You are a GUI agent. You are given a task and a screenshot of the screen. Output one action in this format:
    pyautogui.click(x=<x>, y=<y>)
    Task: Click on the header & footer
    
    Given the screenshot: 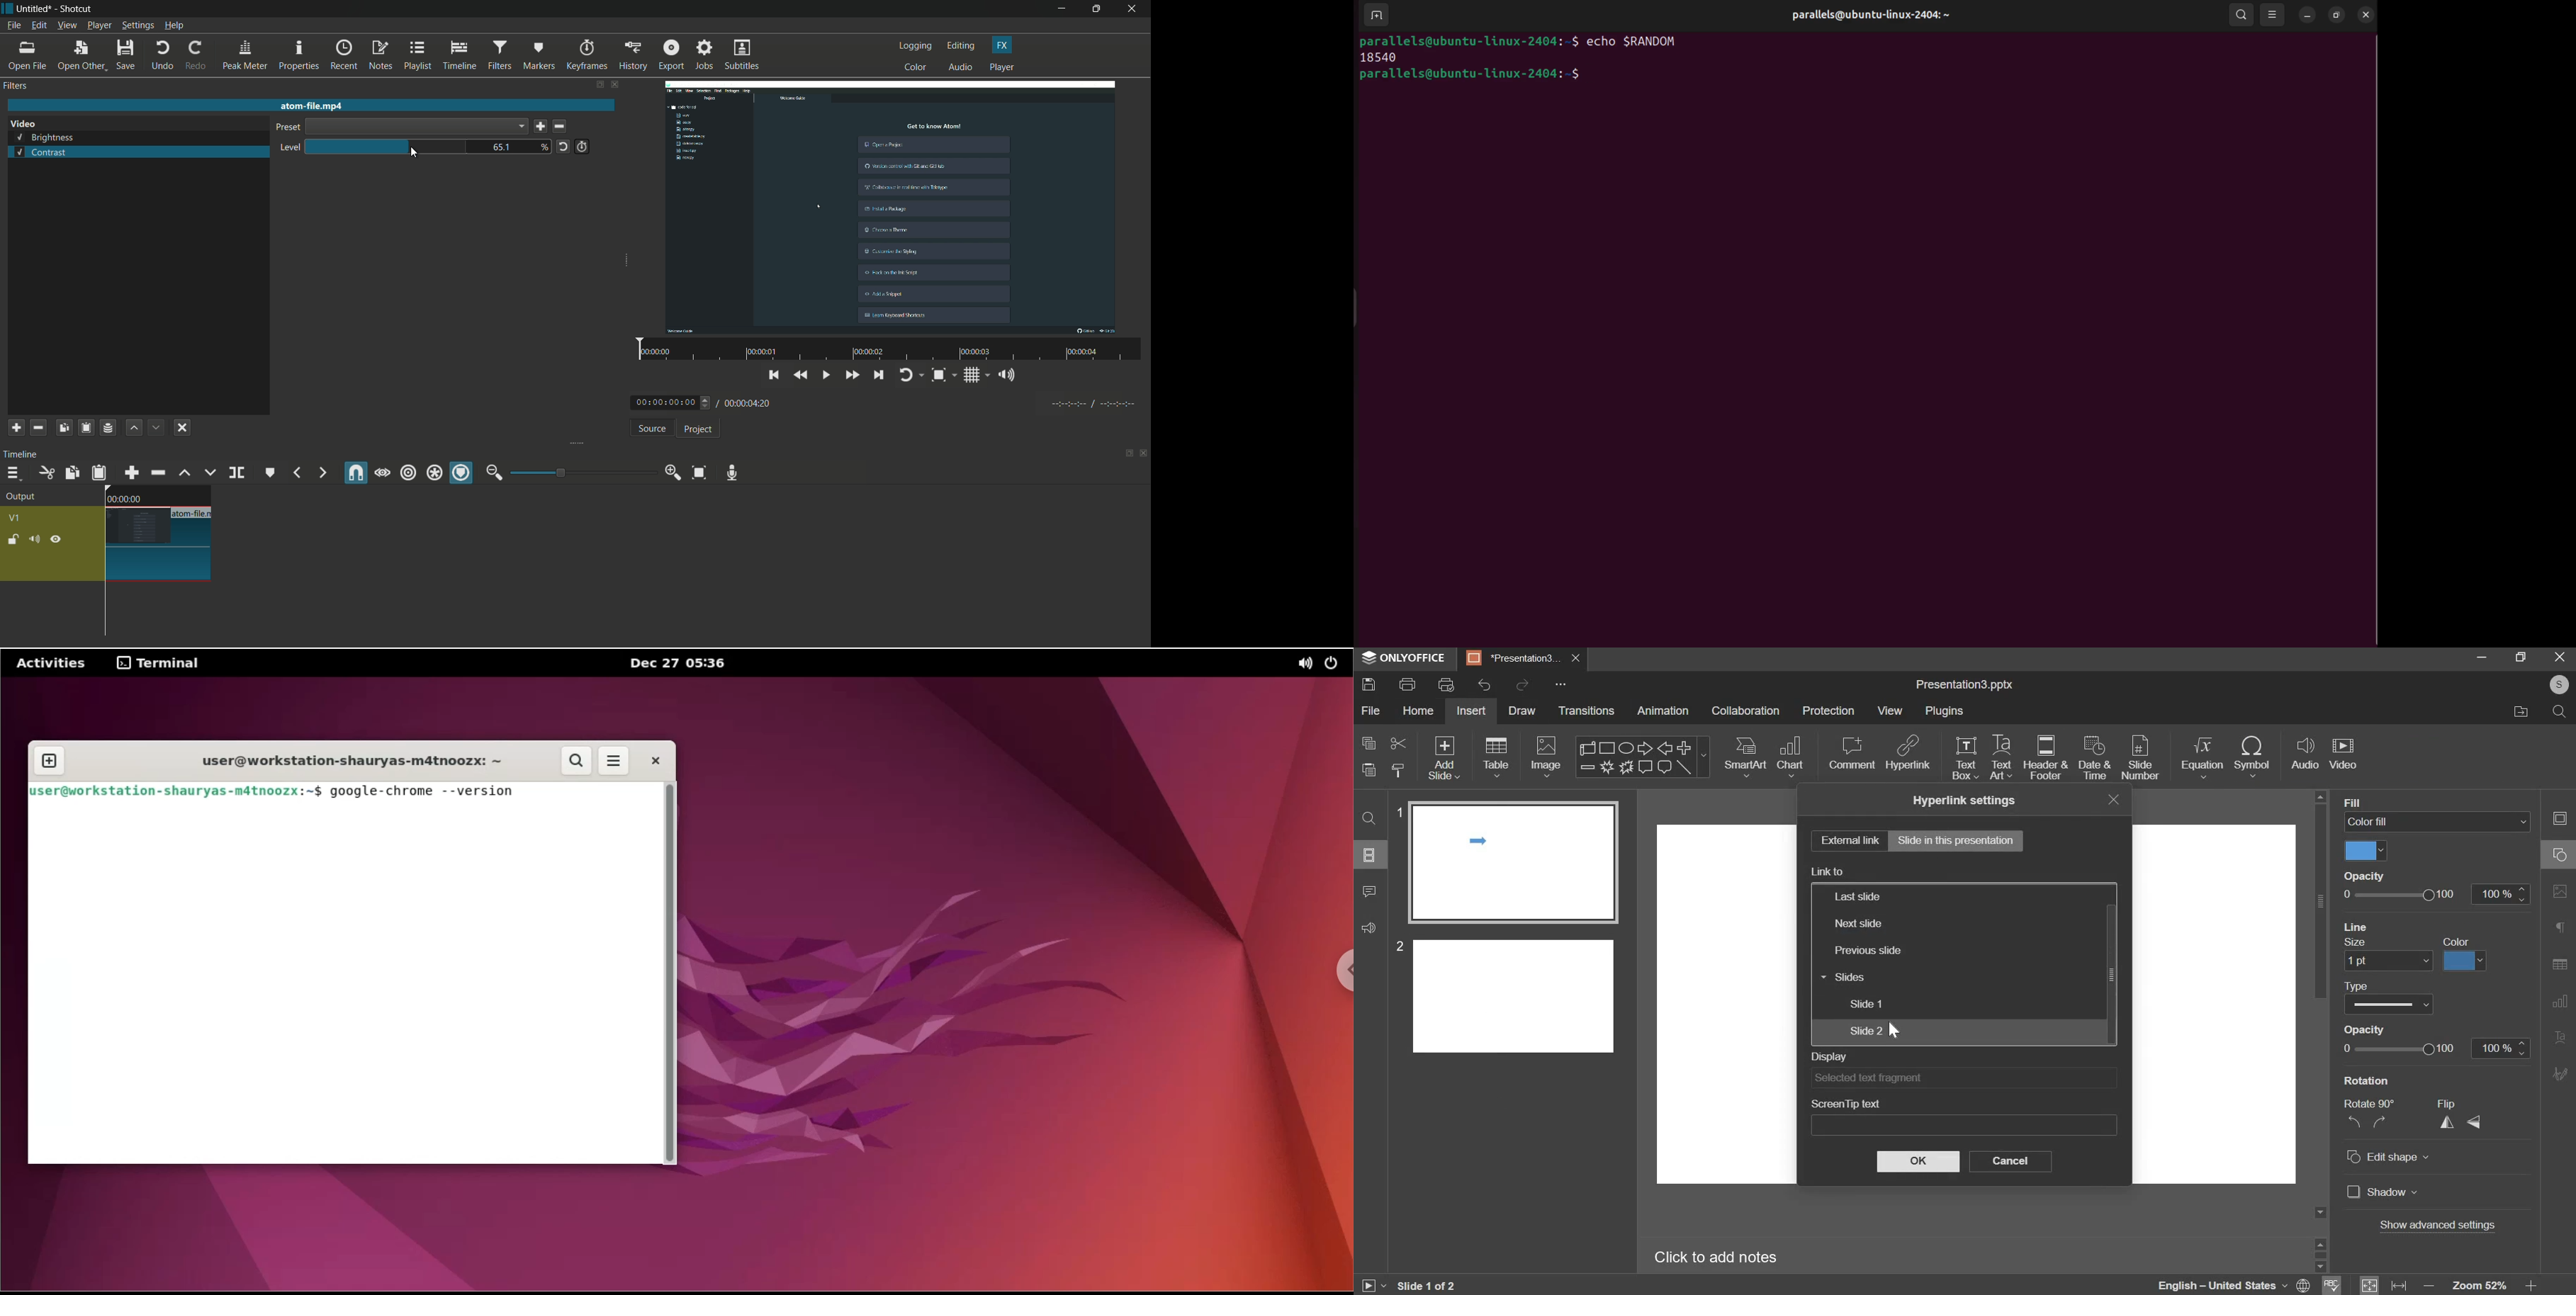 What is the action you would take?
    pyautogui.click(x=2046, y=757)
    